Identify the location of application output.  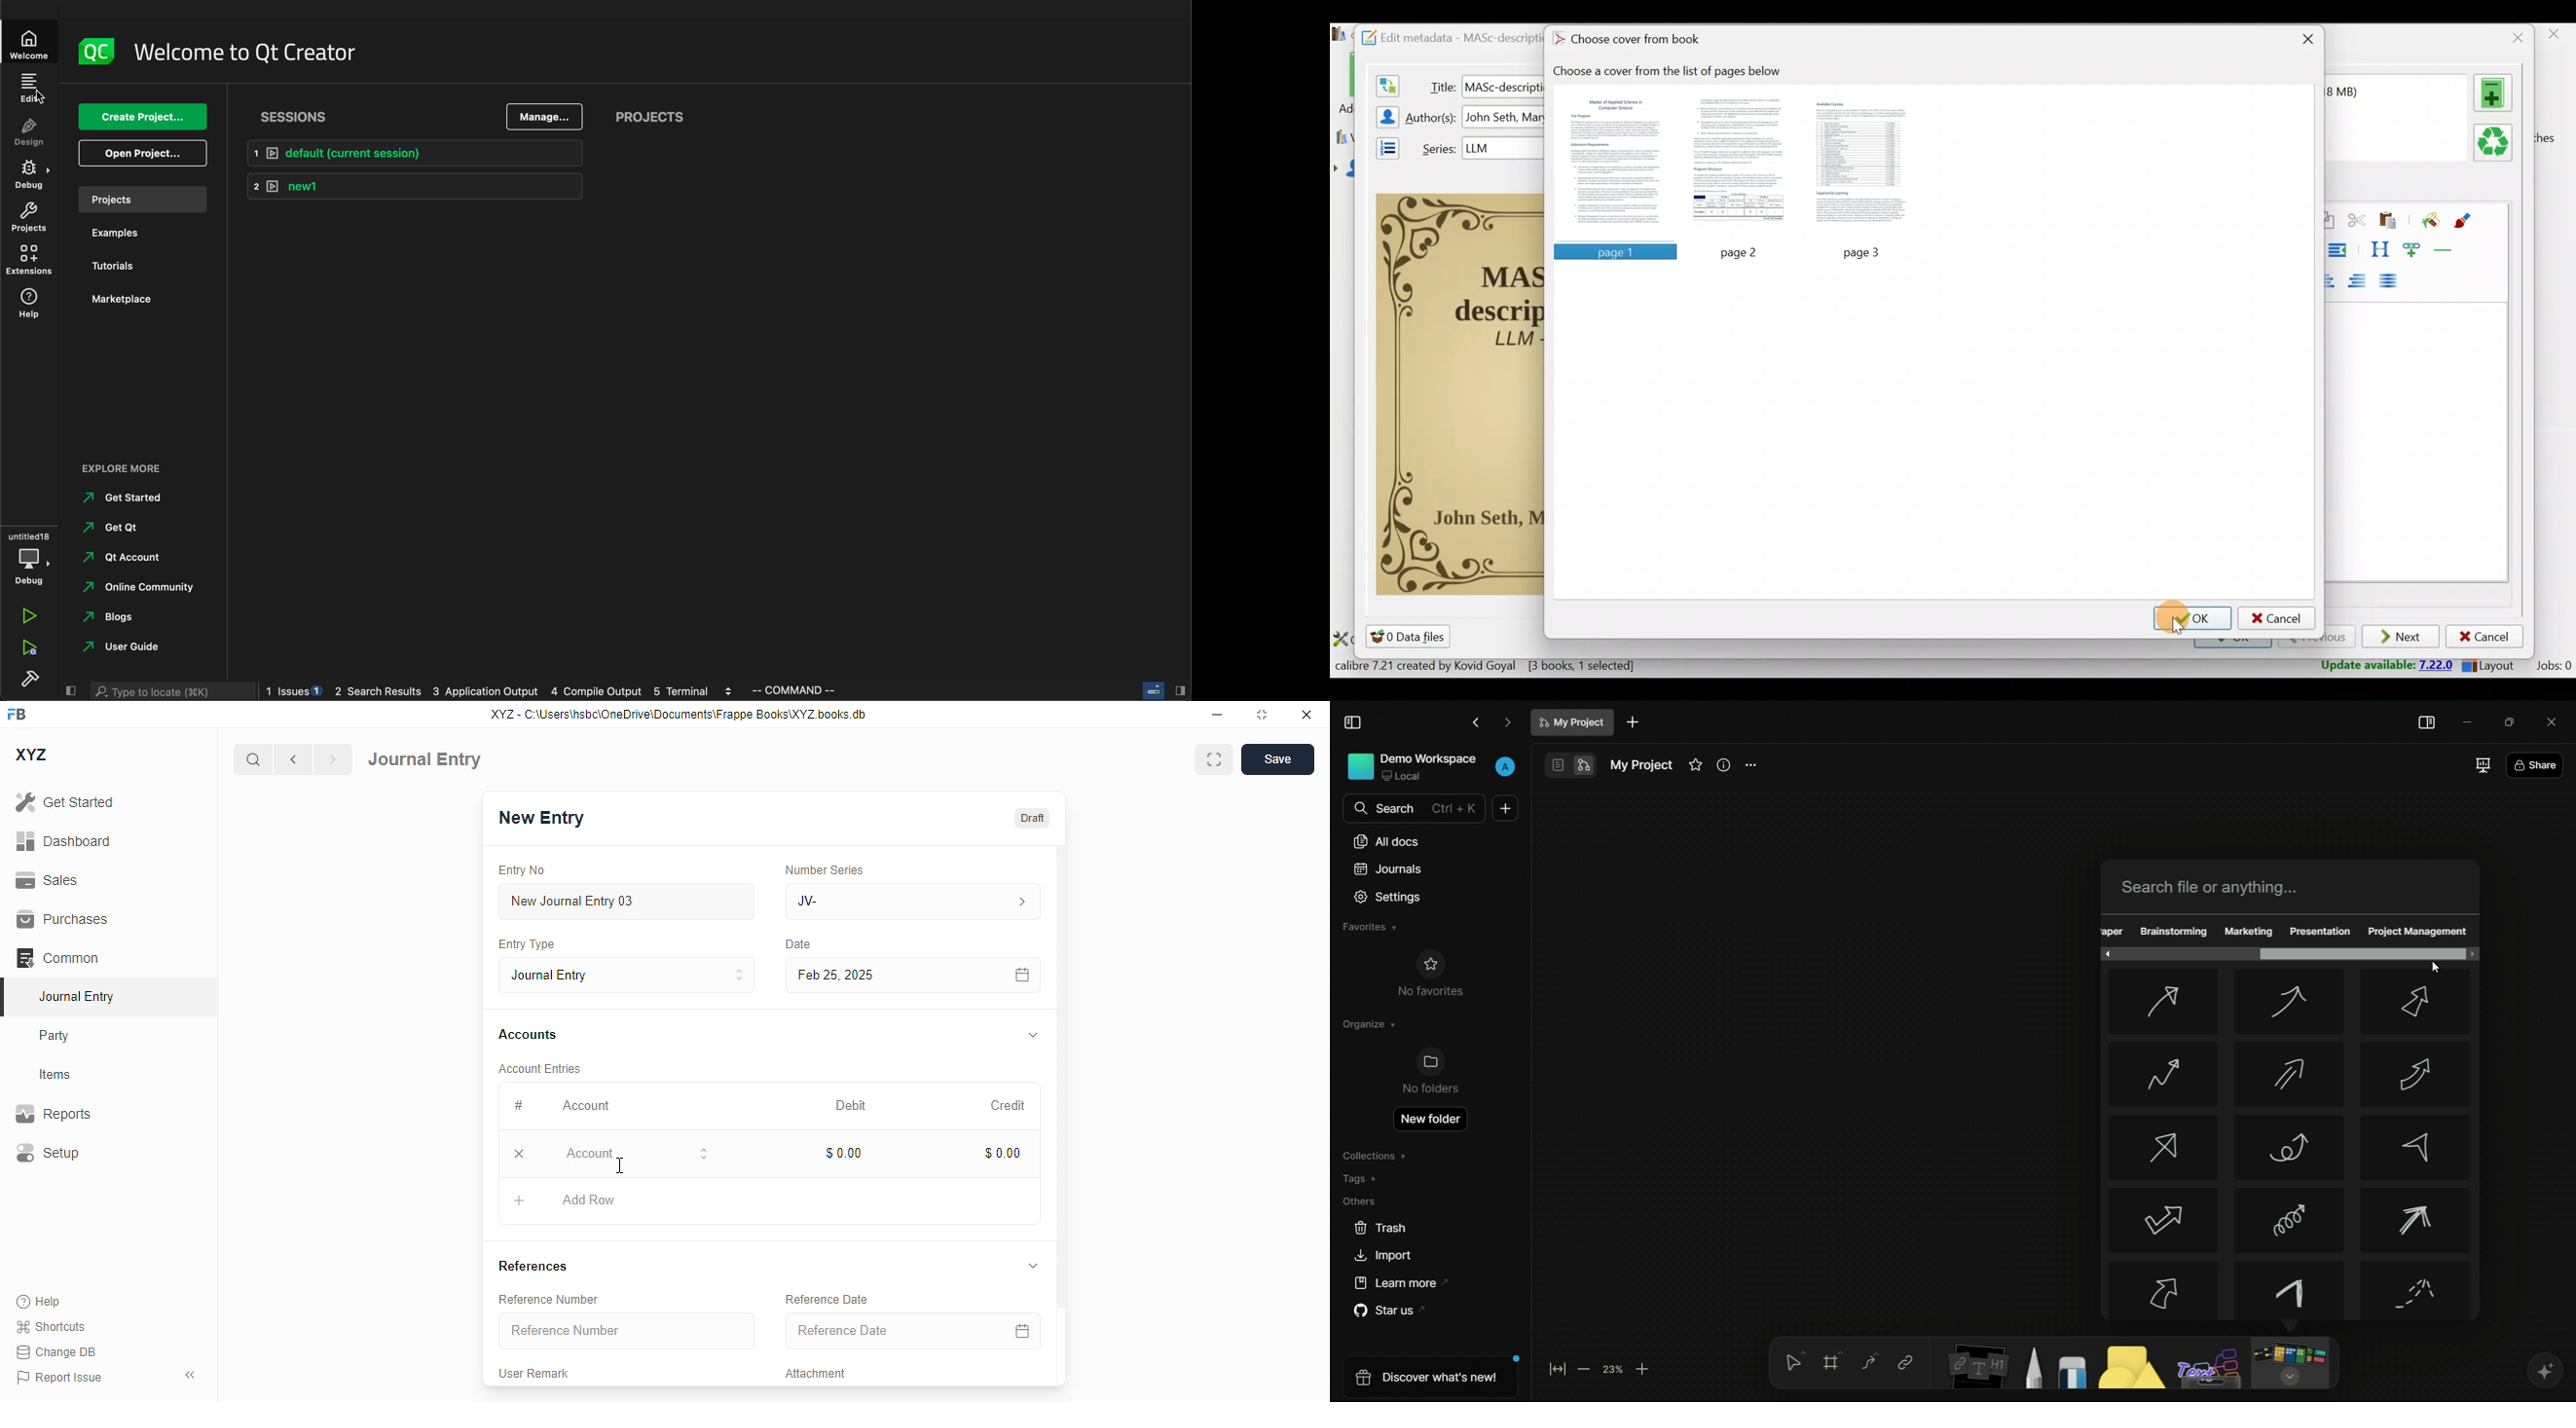
(486, 693).